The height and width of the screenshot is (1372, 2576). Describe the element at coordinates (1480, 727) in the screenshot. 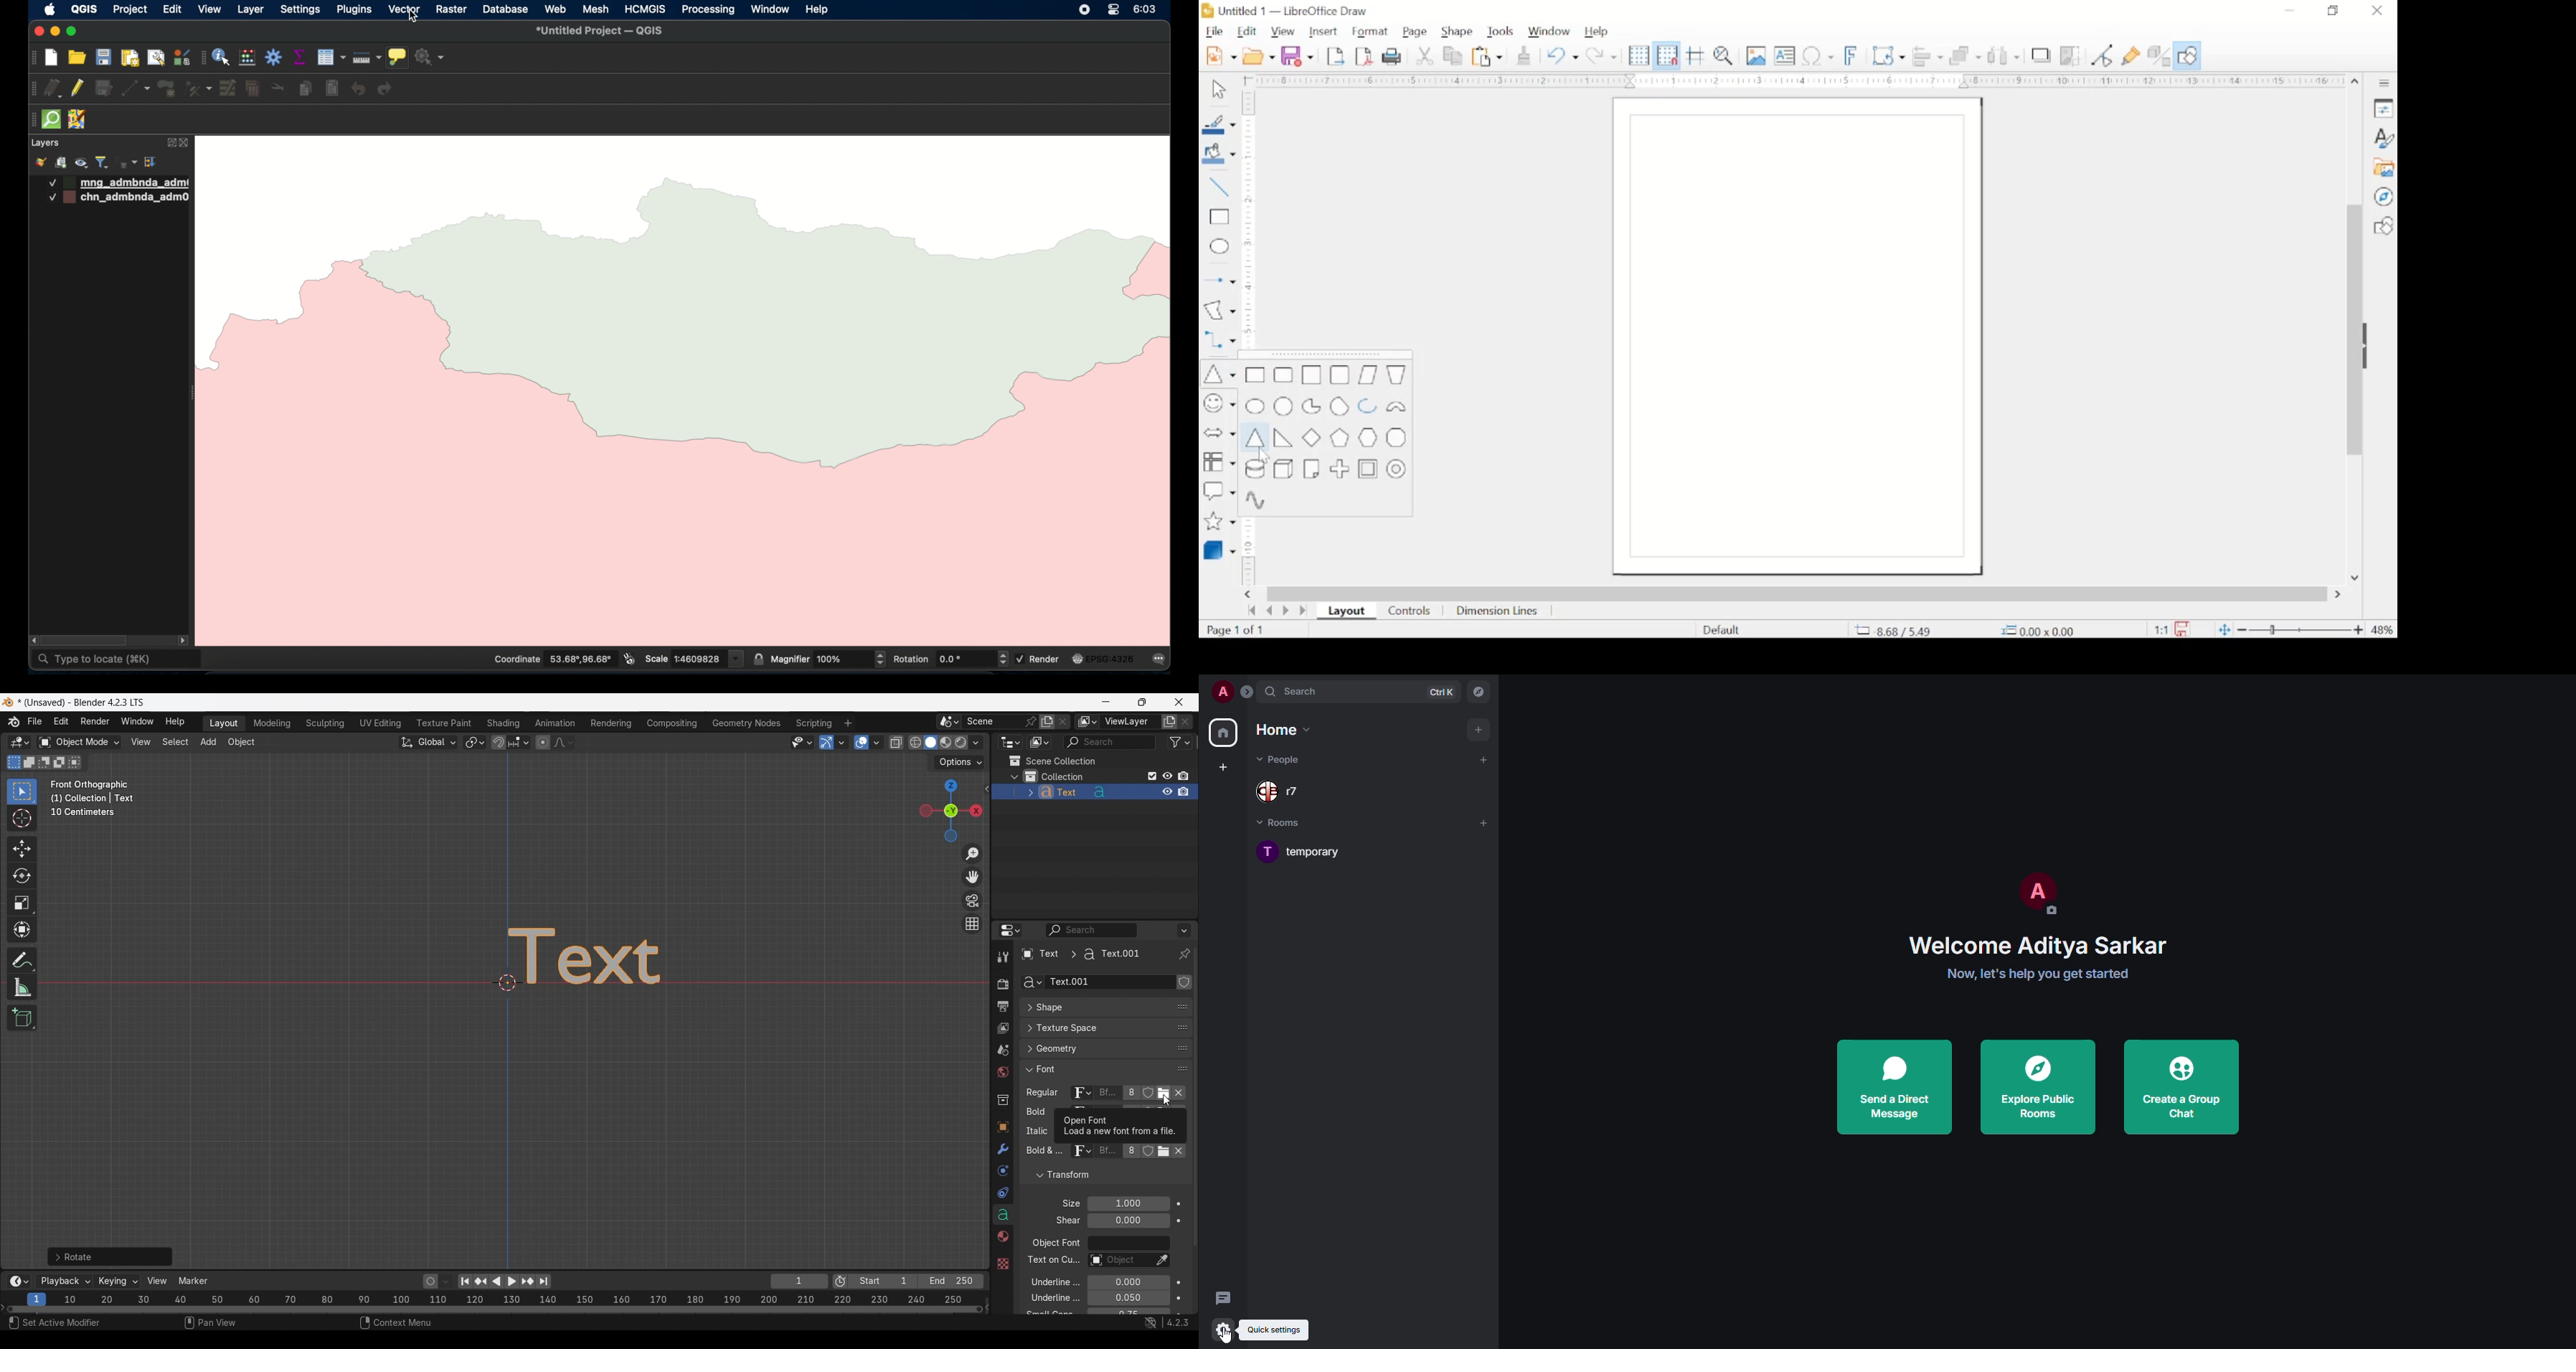

I see `add` at that location.